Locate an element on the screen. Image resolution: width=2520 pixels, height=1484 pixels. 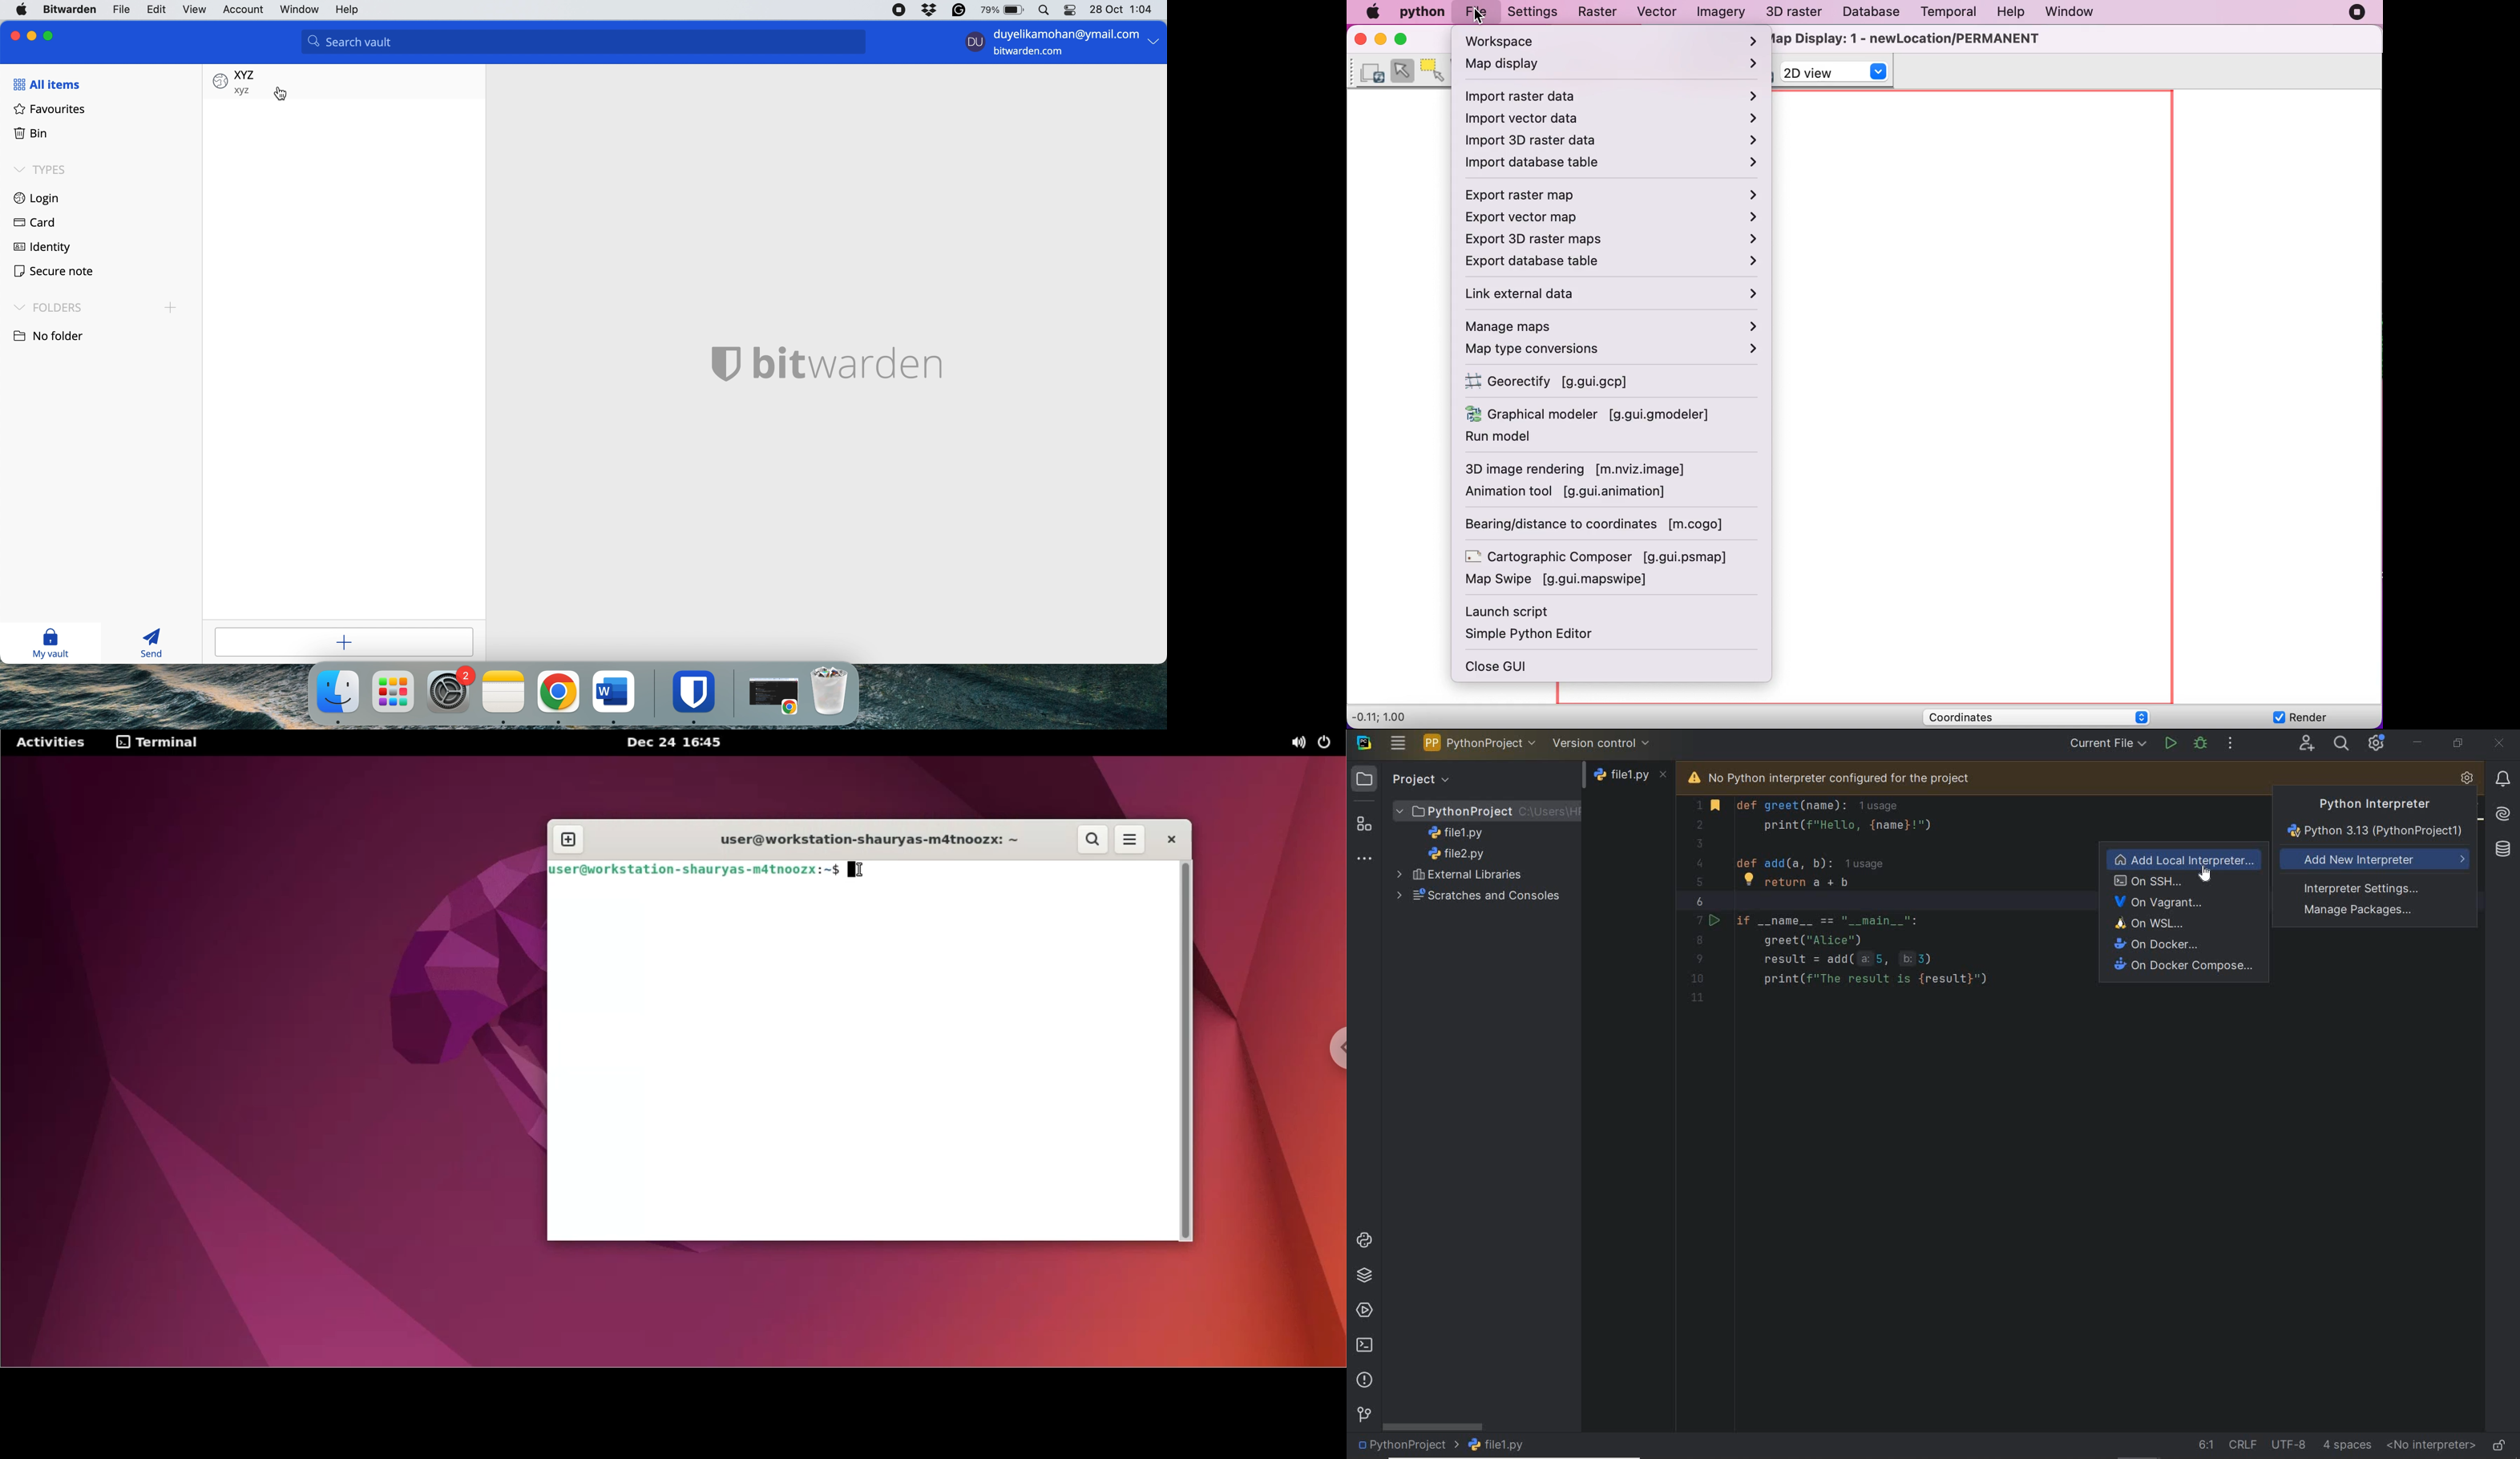
screen recorder is located at coordinates (900, 10).